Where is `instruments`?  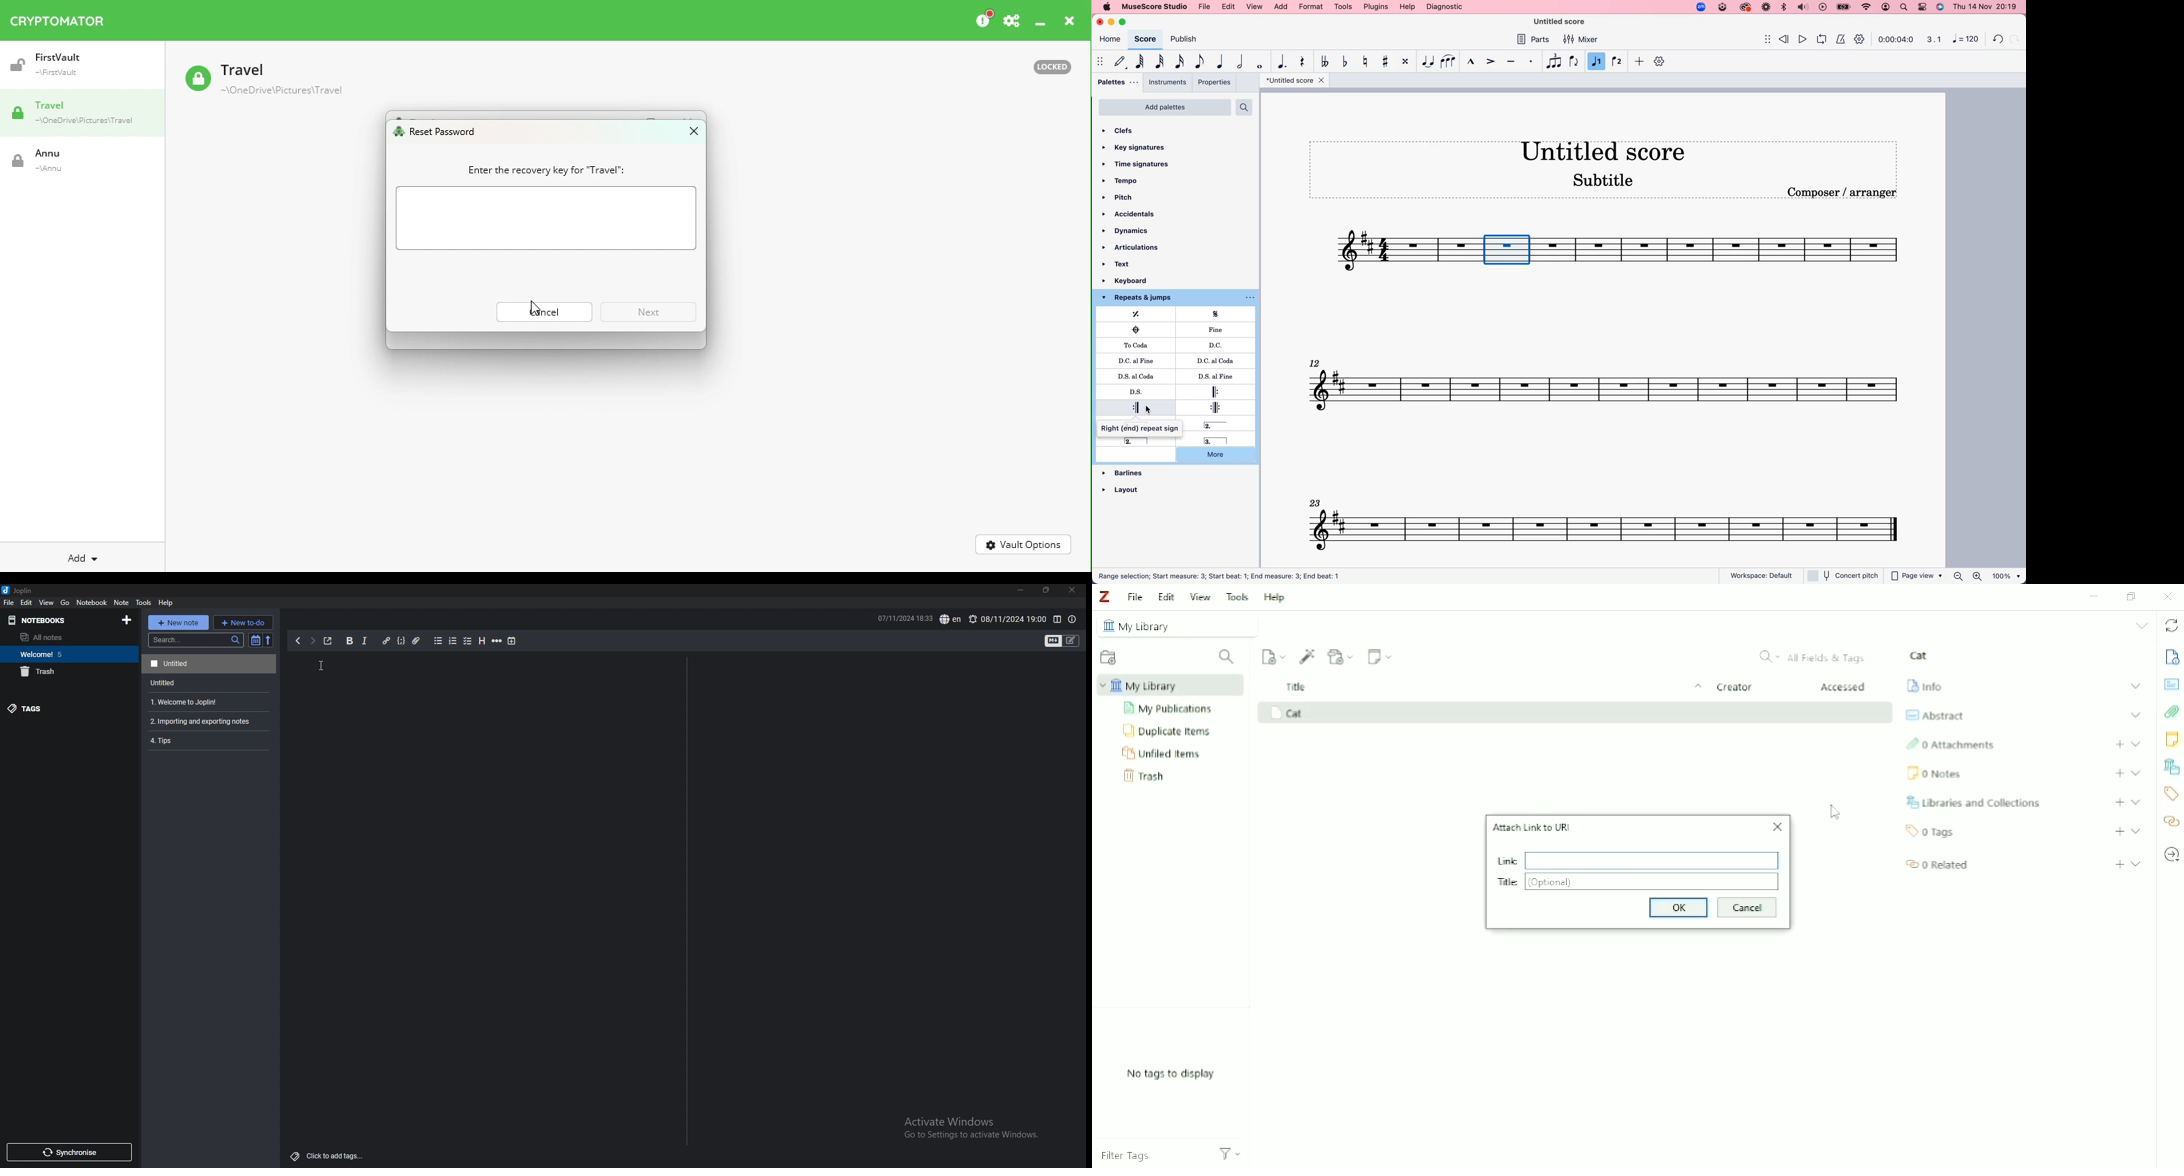 instruments is located at coordinates (1168, 82).